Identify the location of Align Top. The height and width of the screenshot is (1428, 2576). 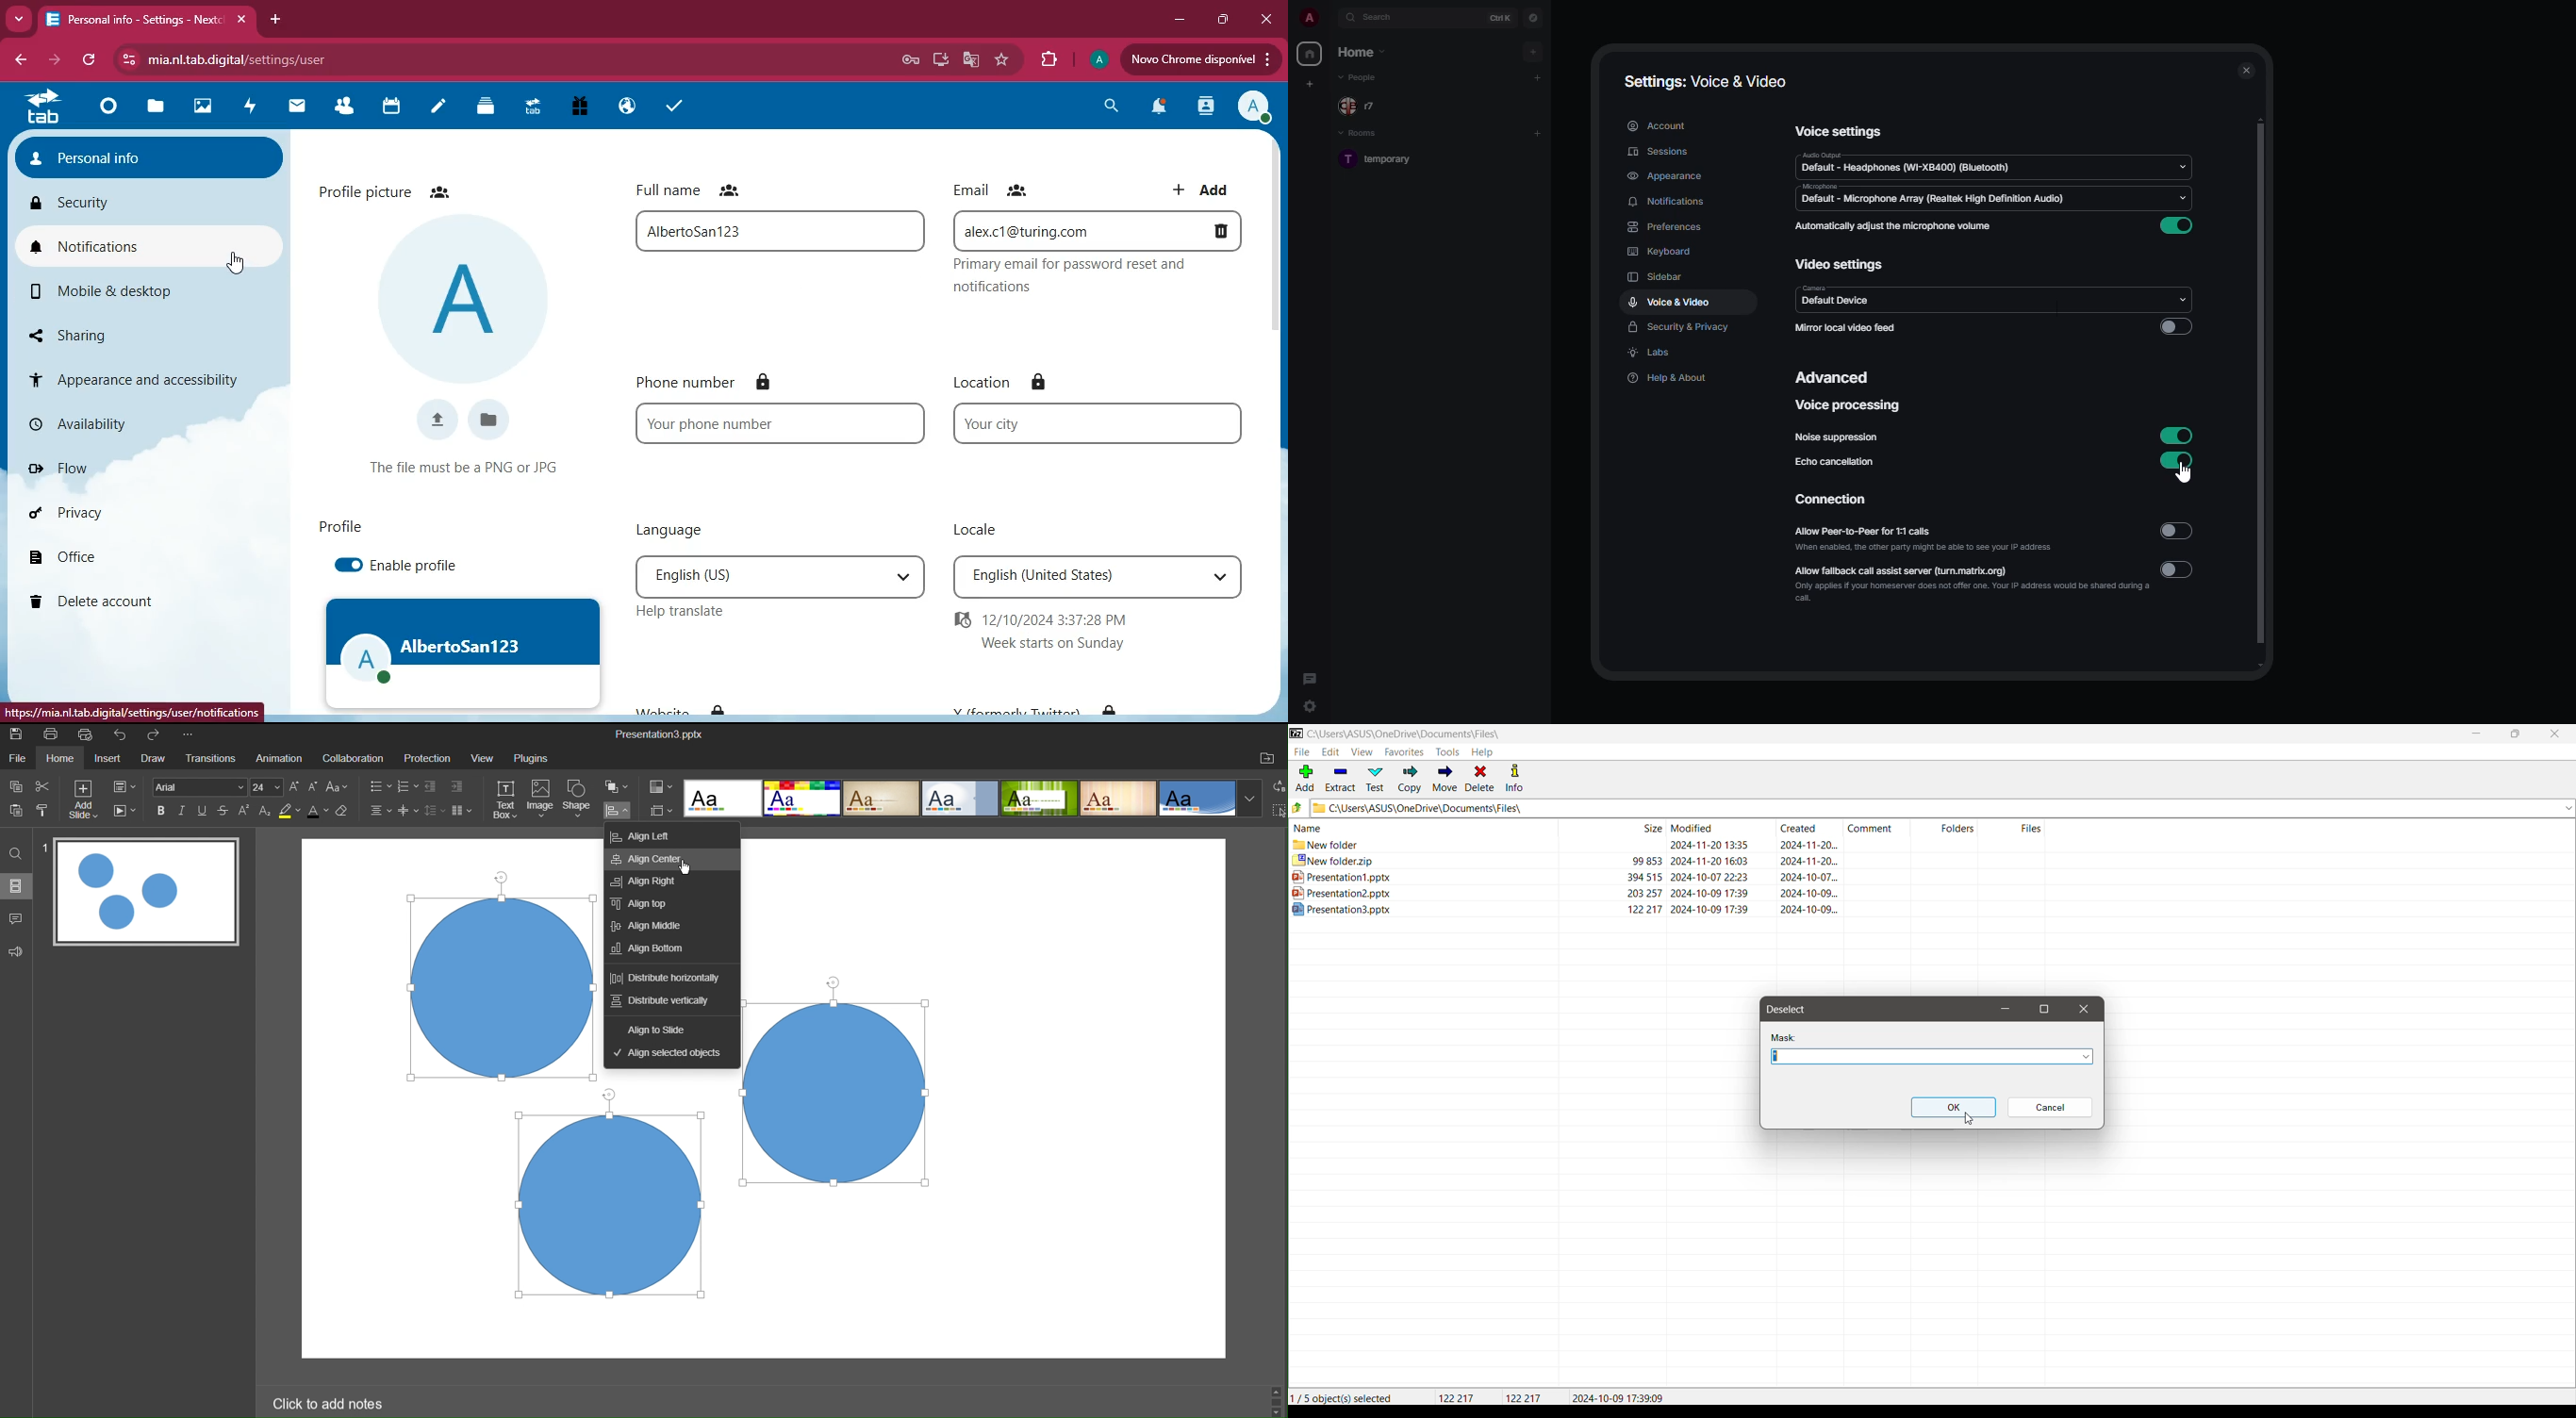
(649, 906).